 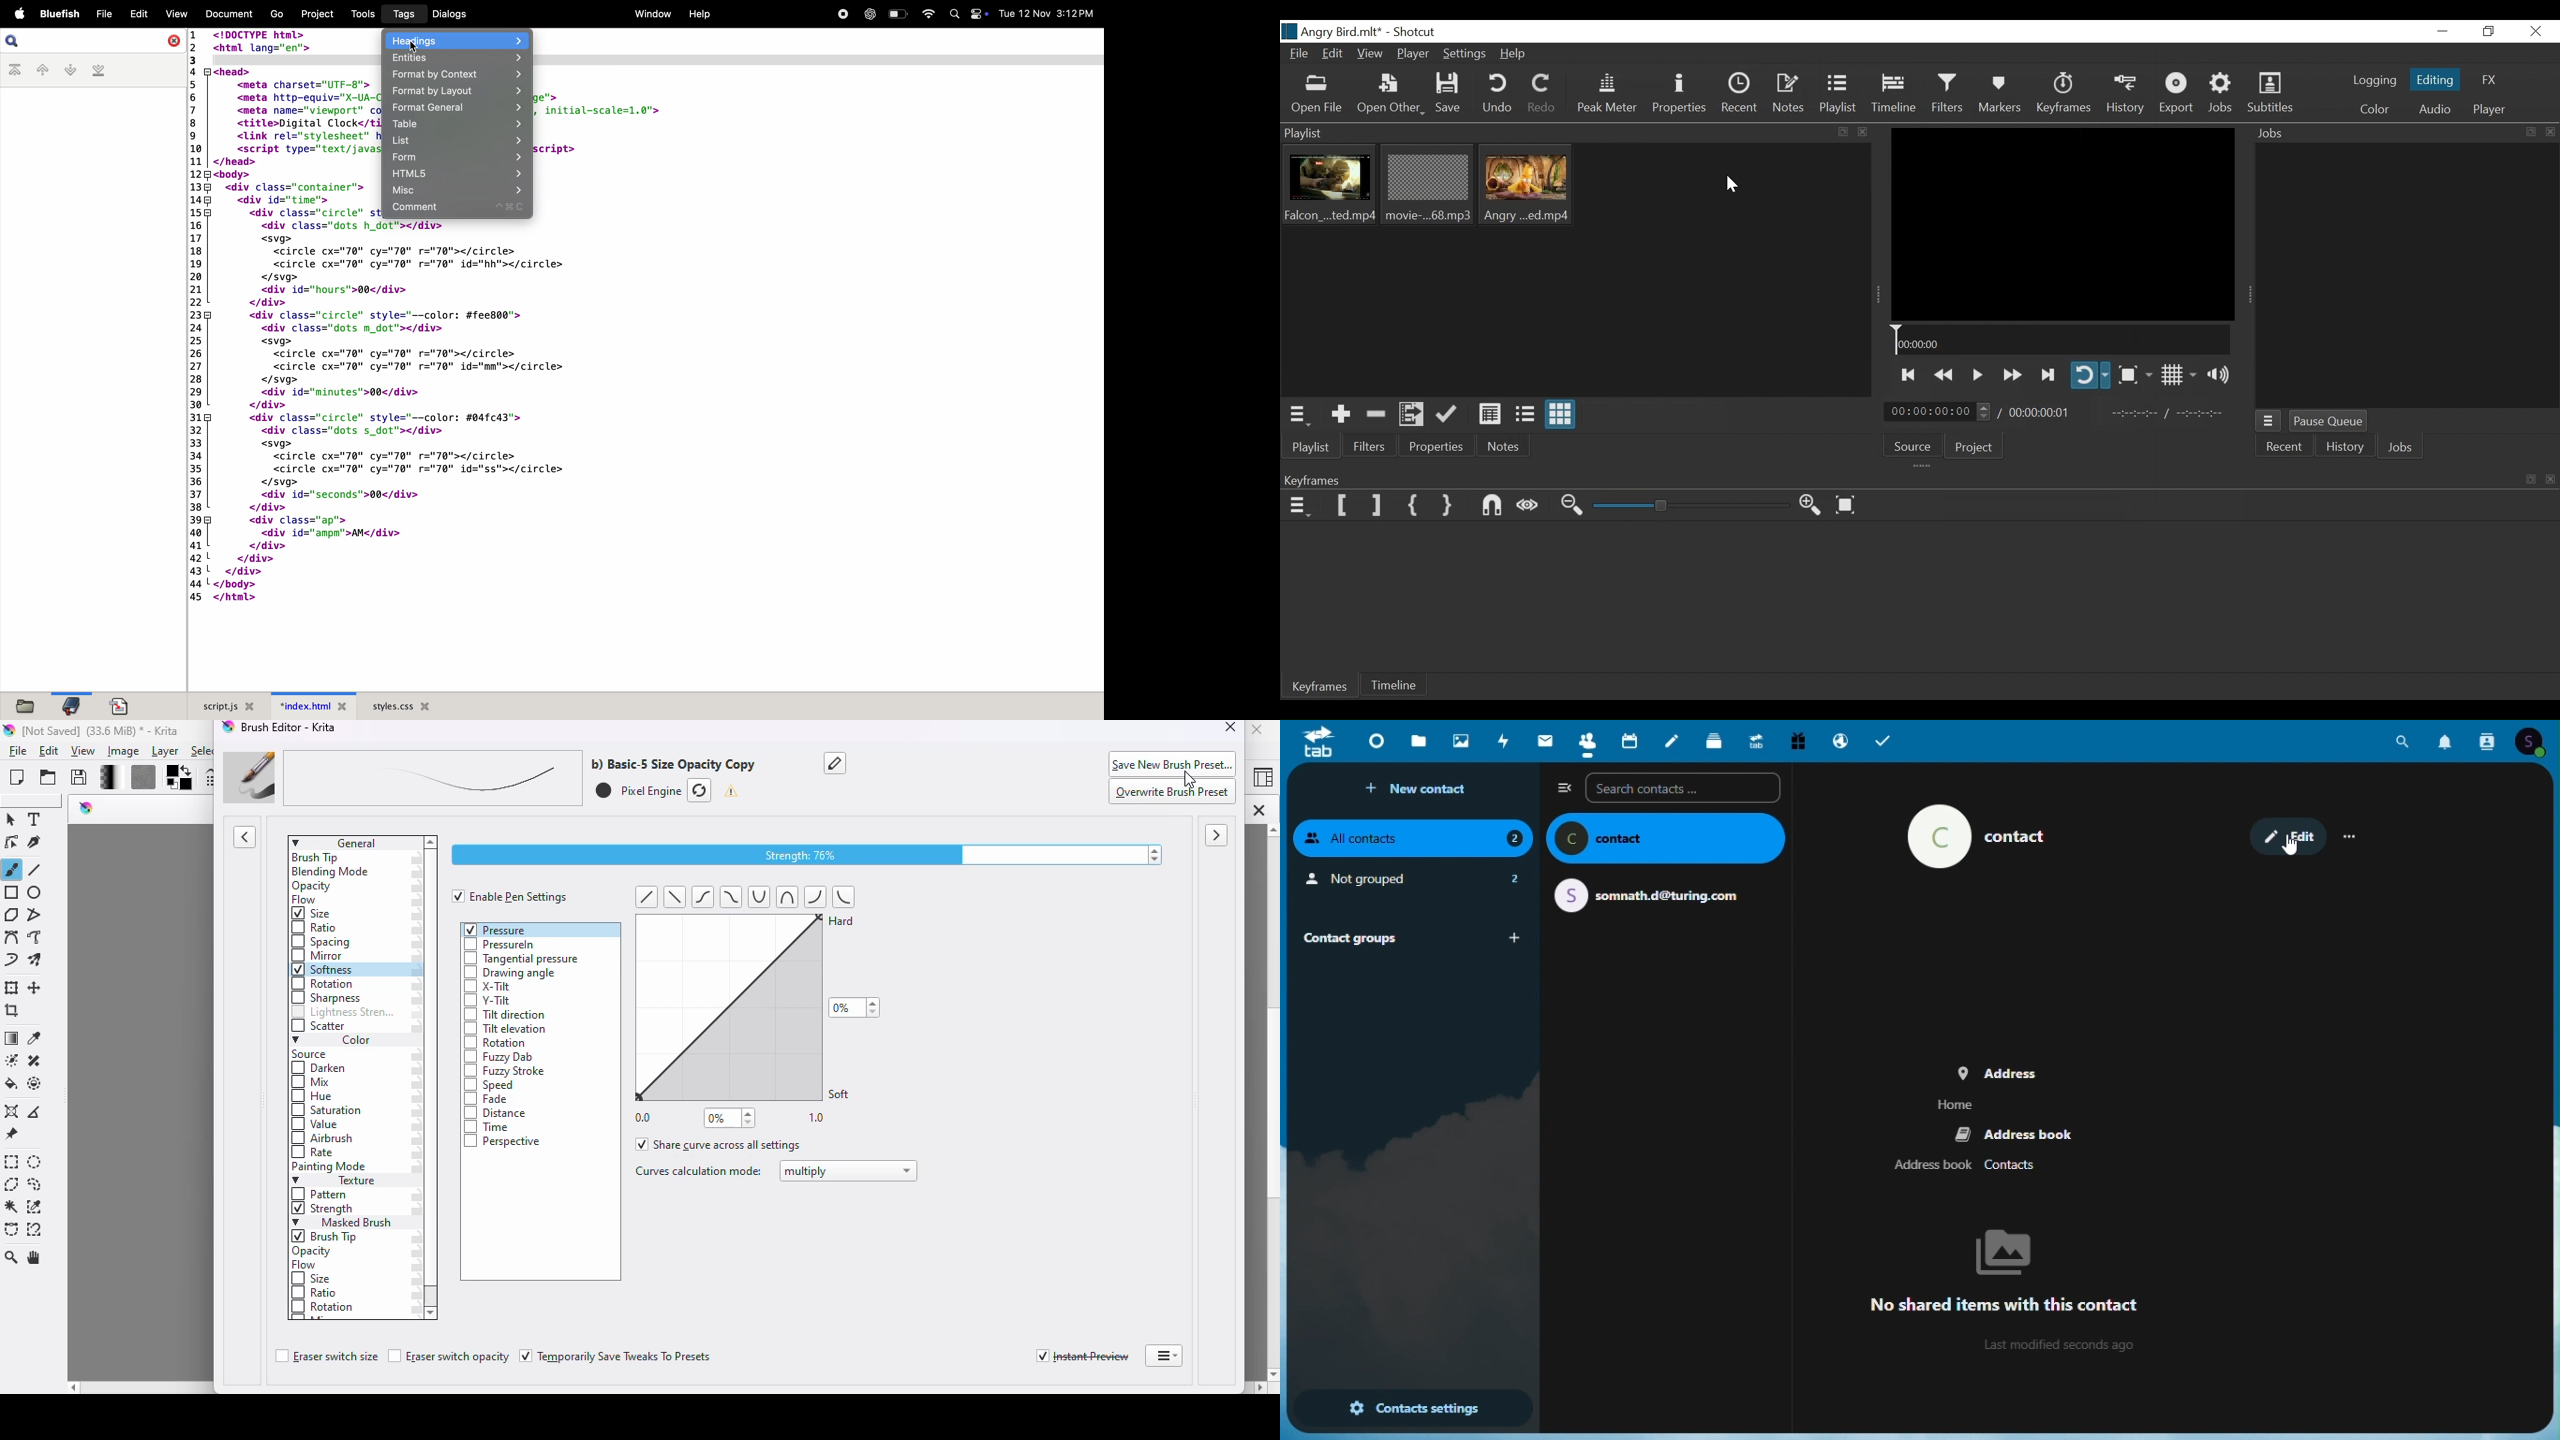 What do you see at coordinates (312, 1098) in the screenshot?
I see `hue` at bounding box center [312, 1098].